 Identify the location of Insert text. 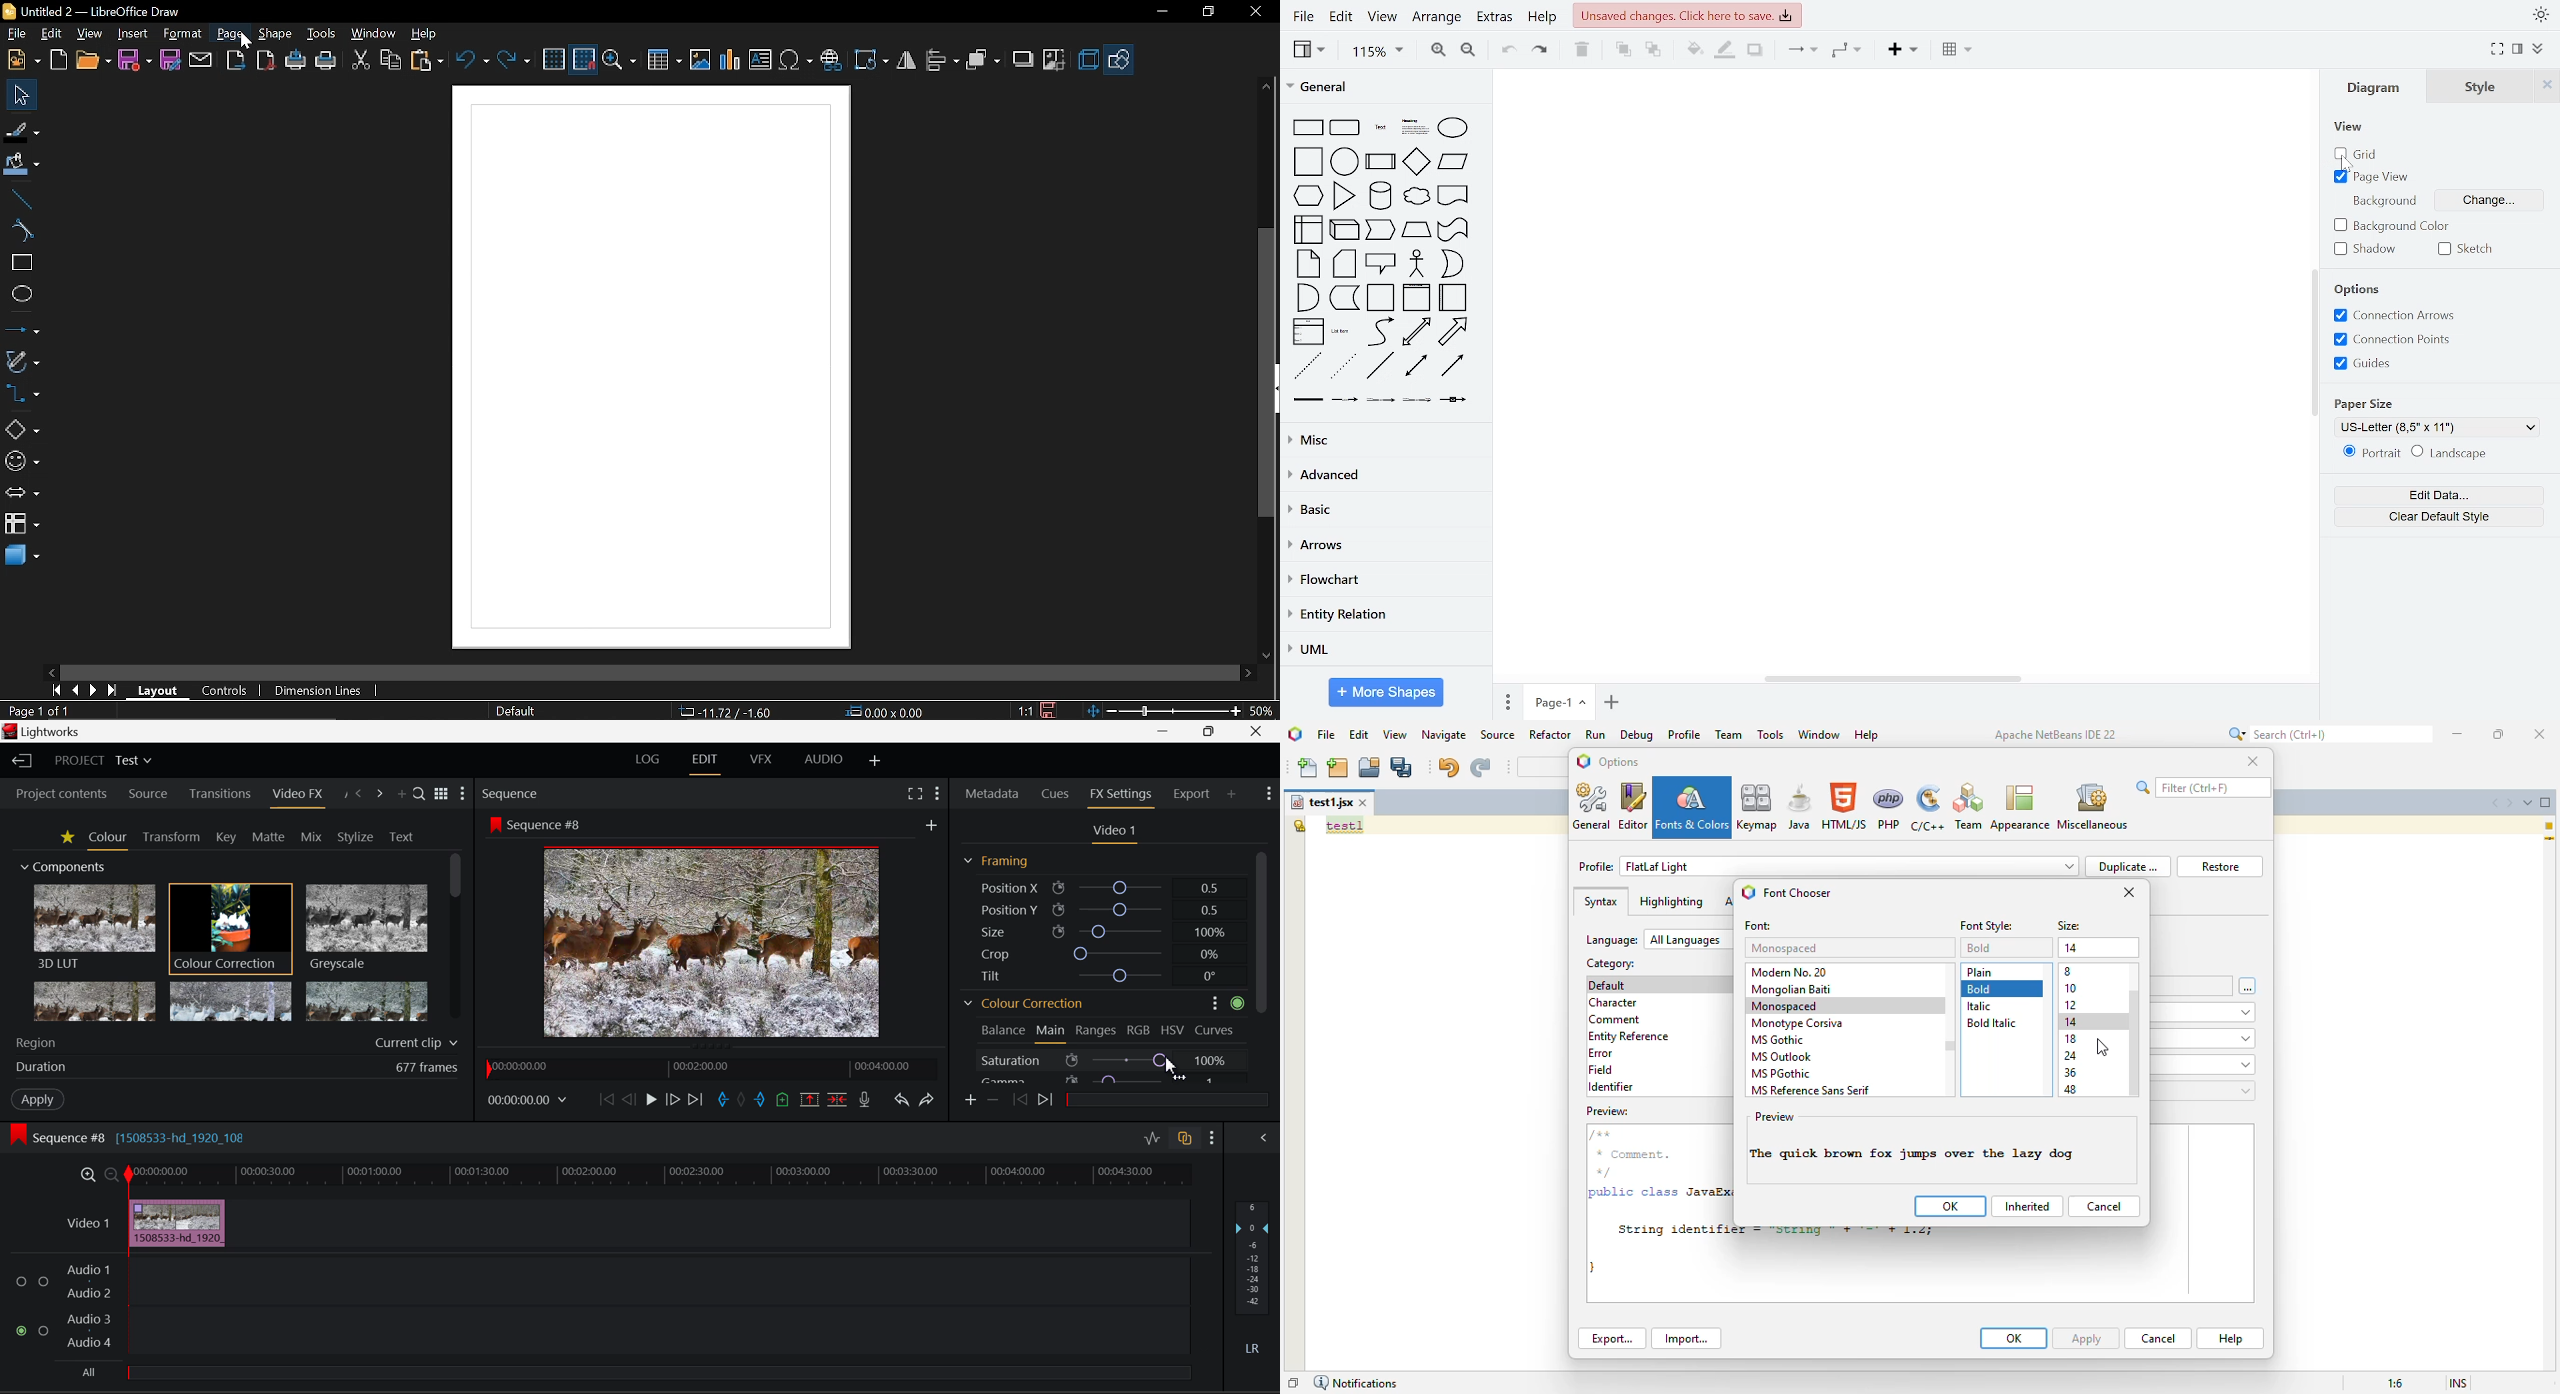
(760, 60).